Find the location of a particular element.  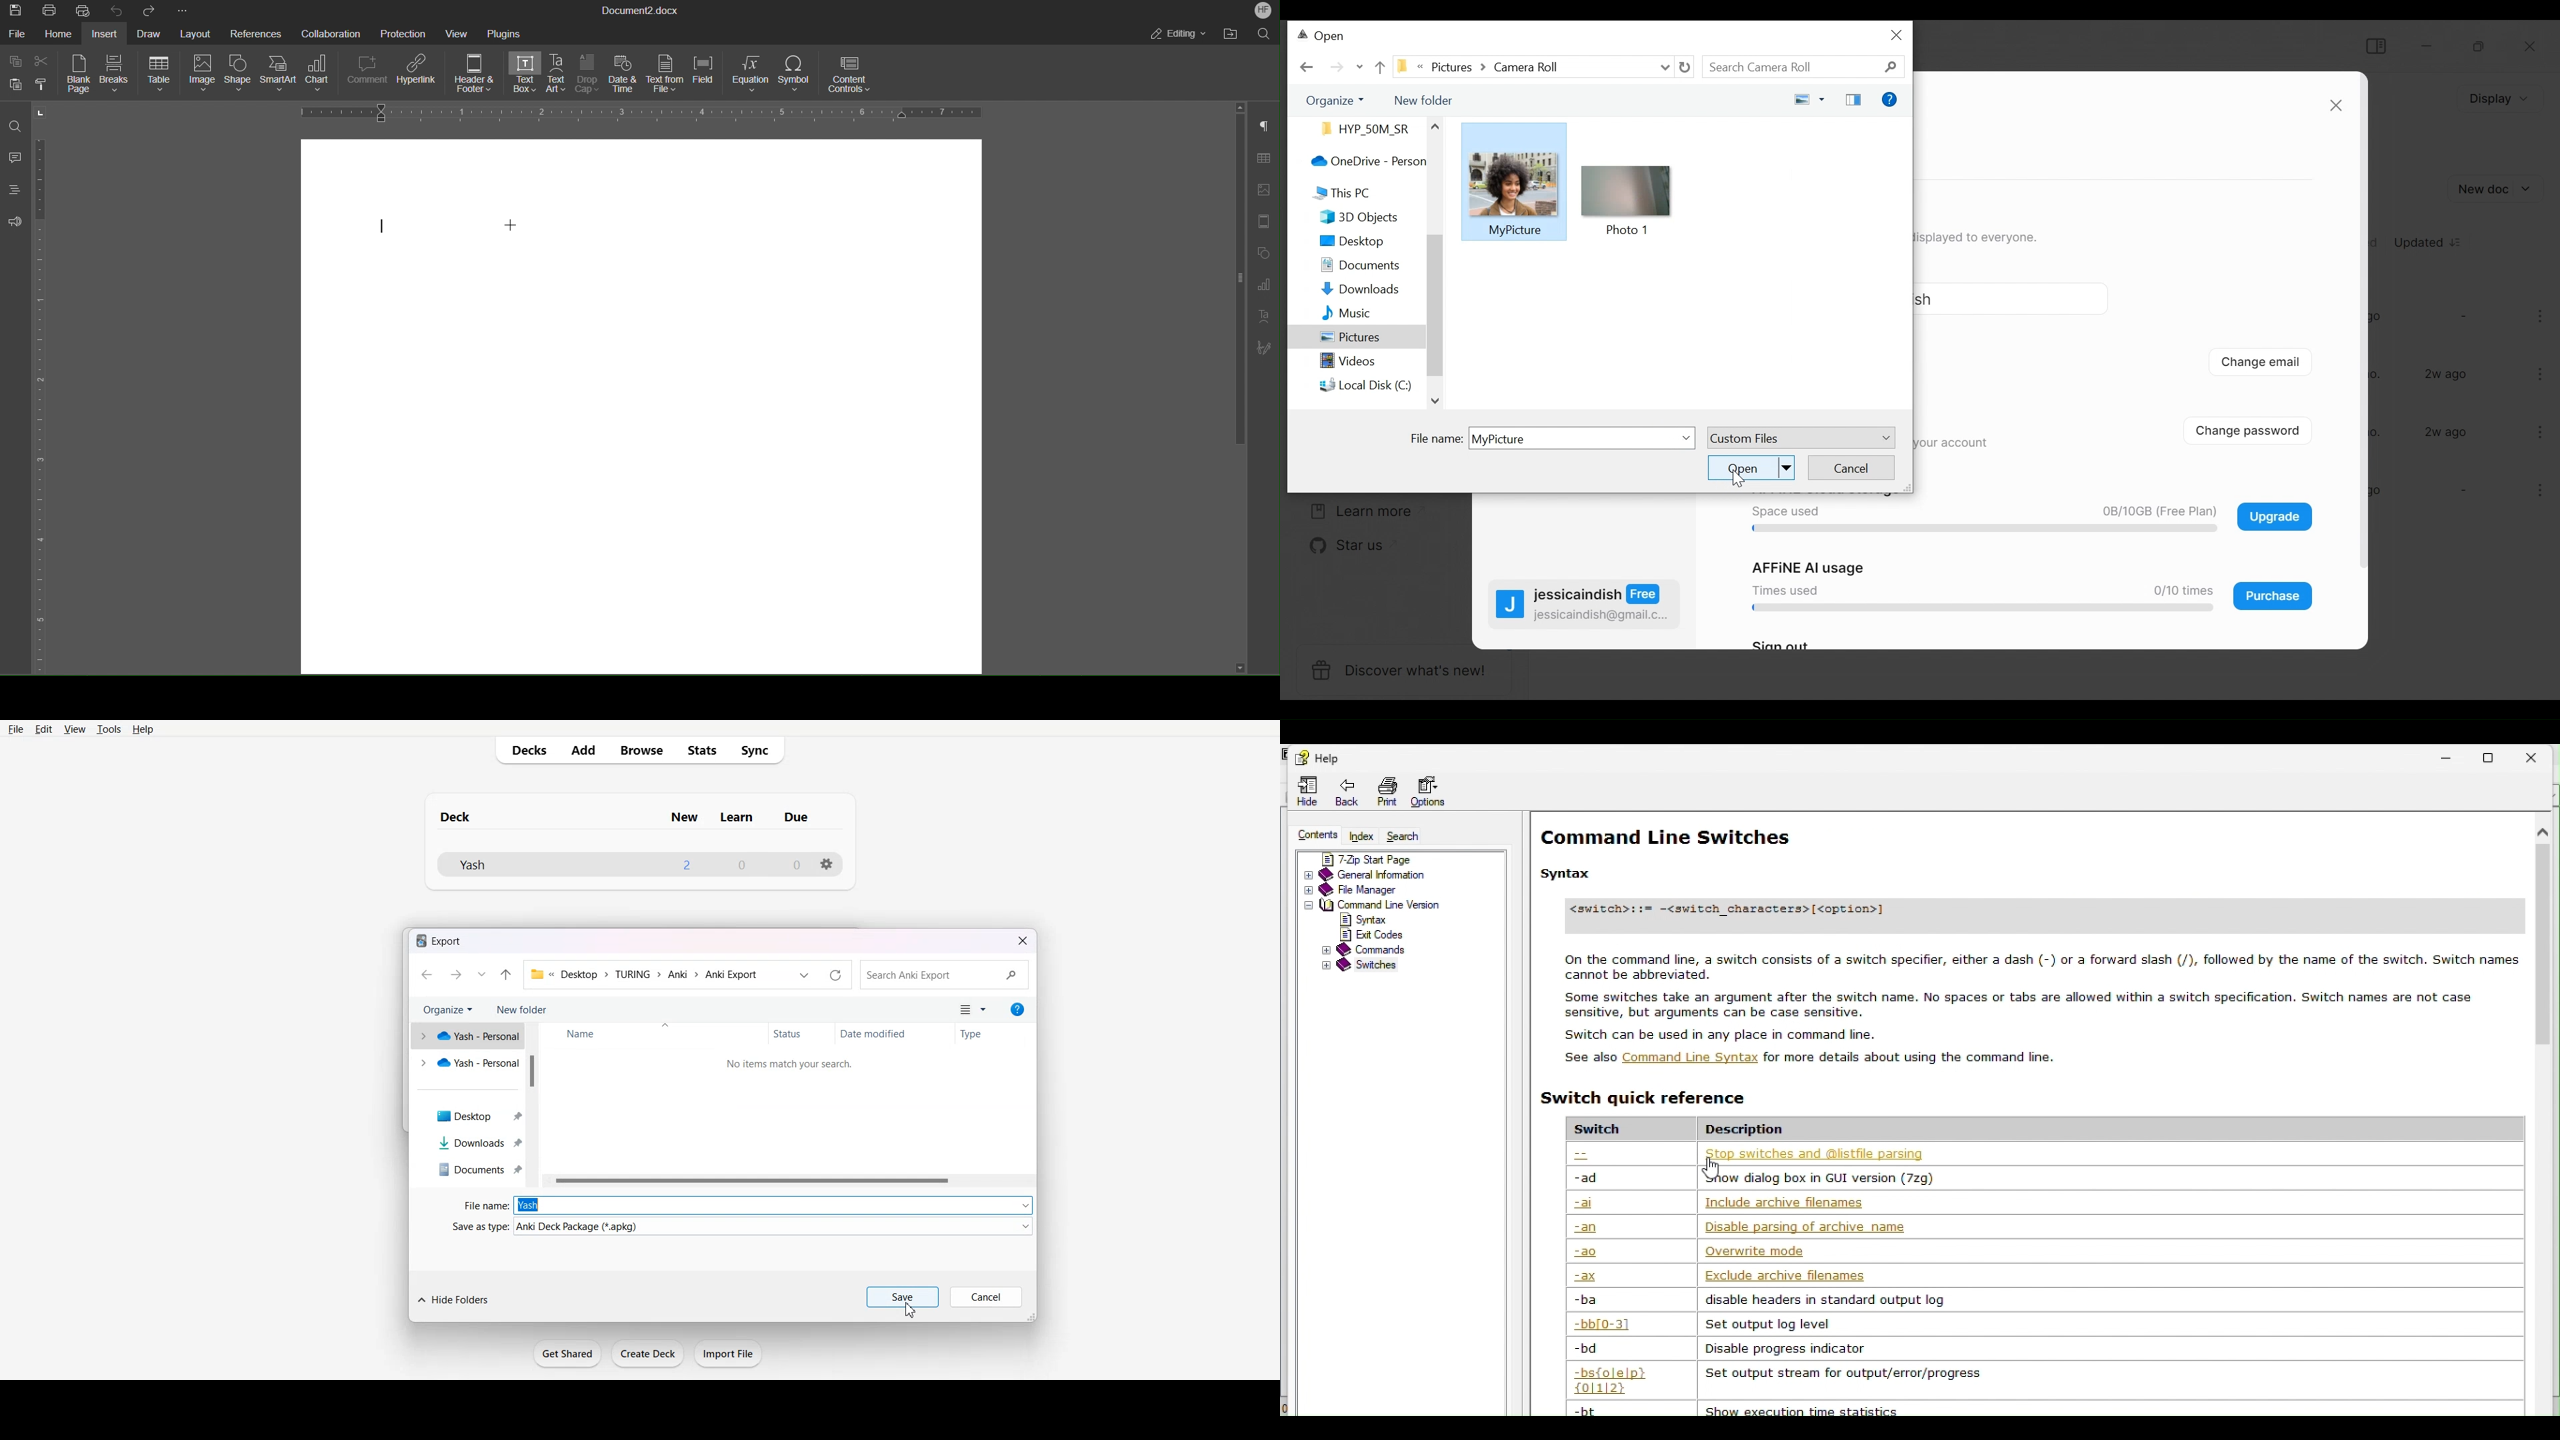

Draw is located at coordinates (147, 32).